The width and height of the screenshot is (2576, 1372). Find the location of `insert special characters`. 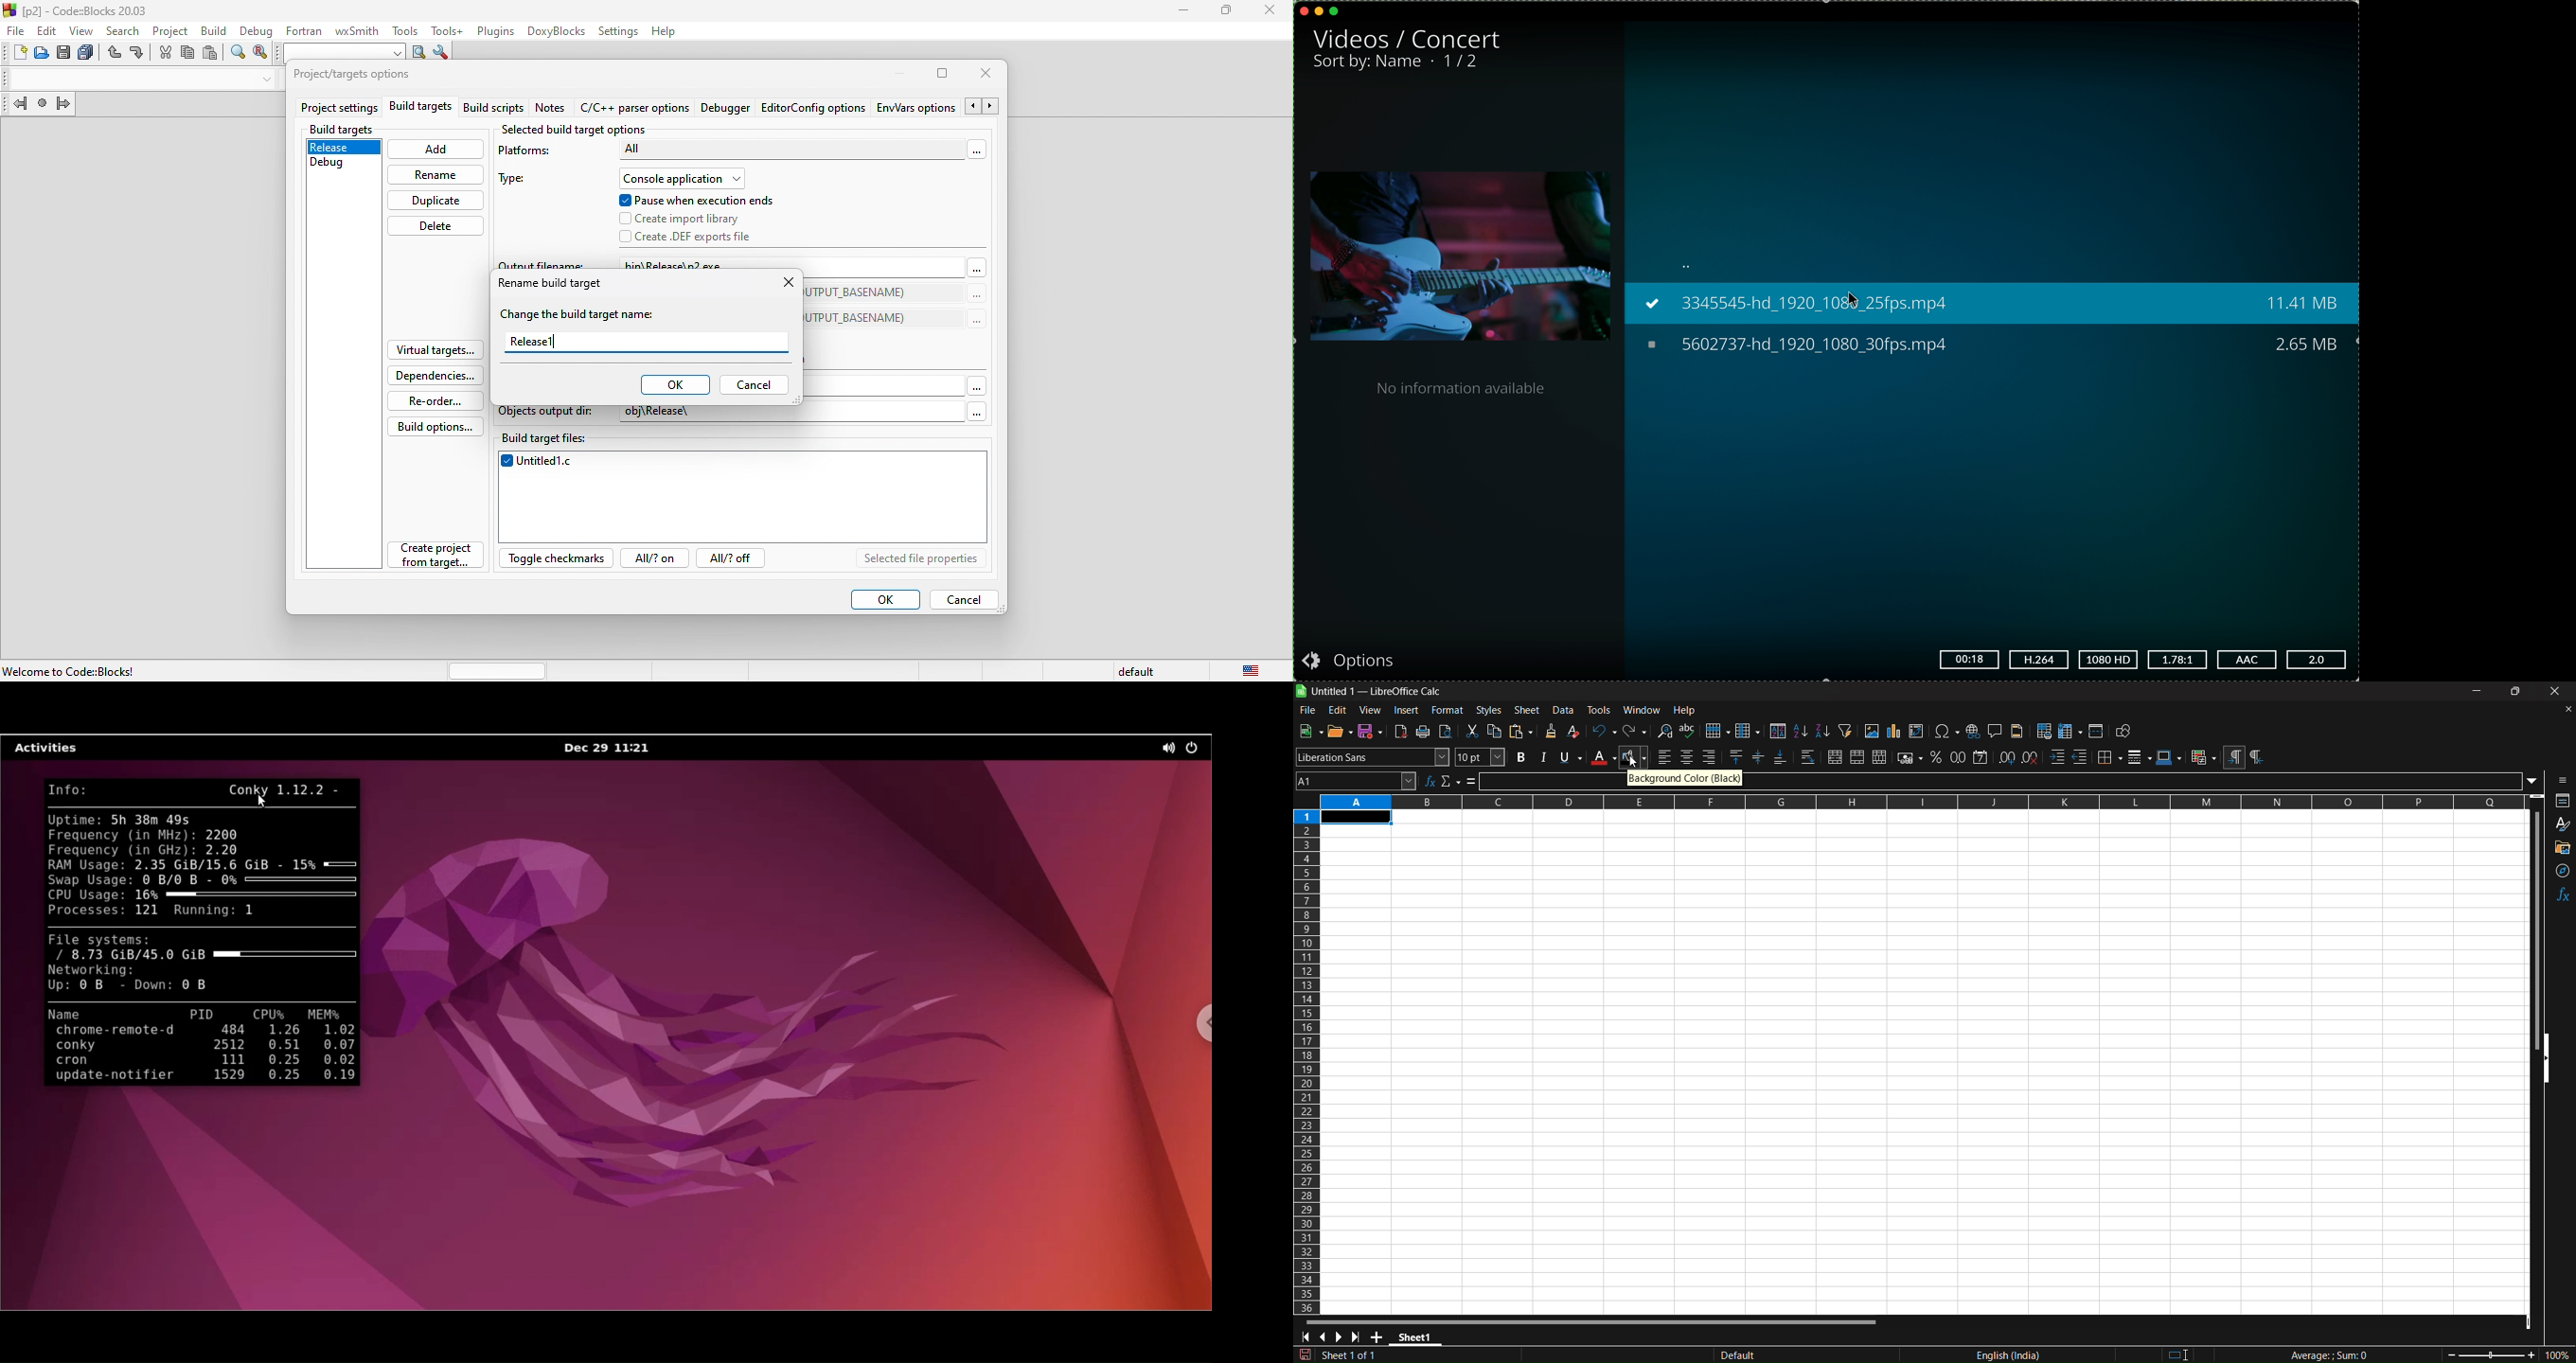

insert special characters is located at coordinates (1946, 731).